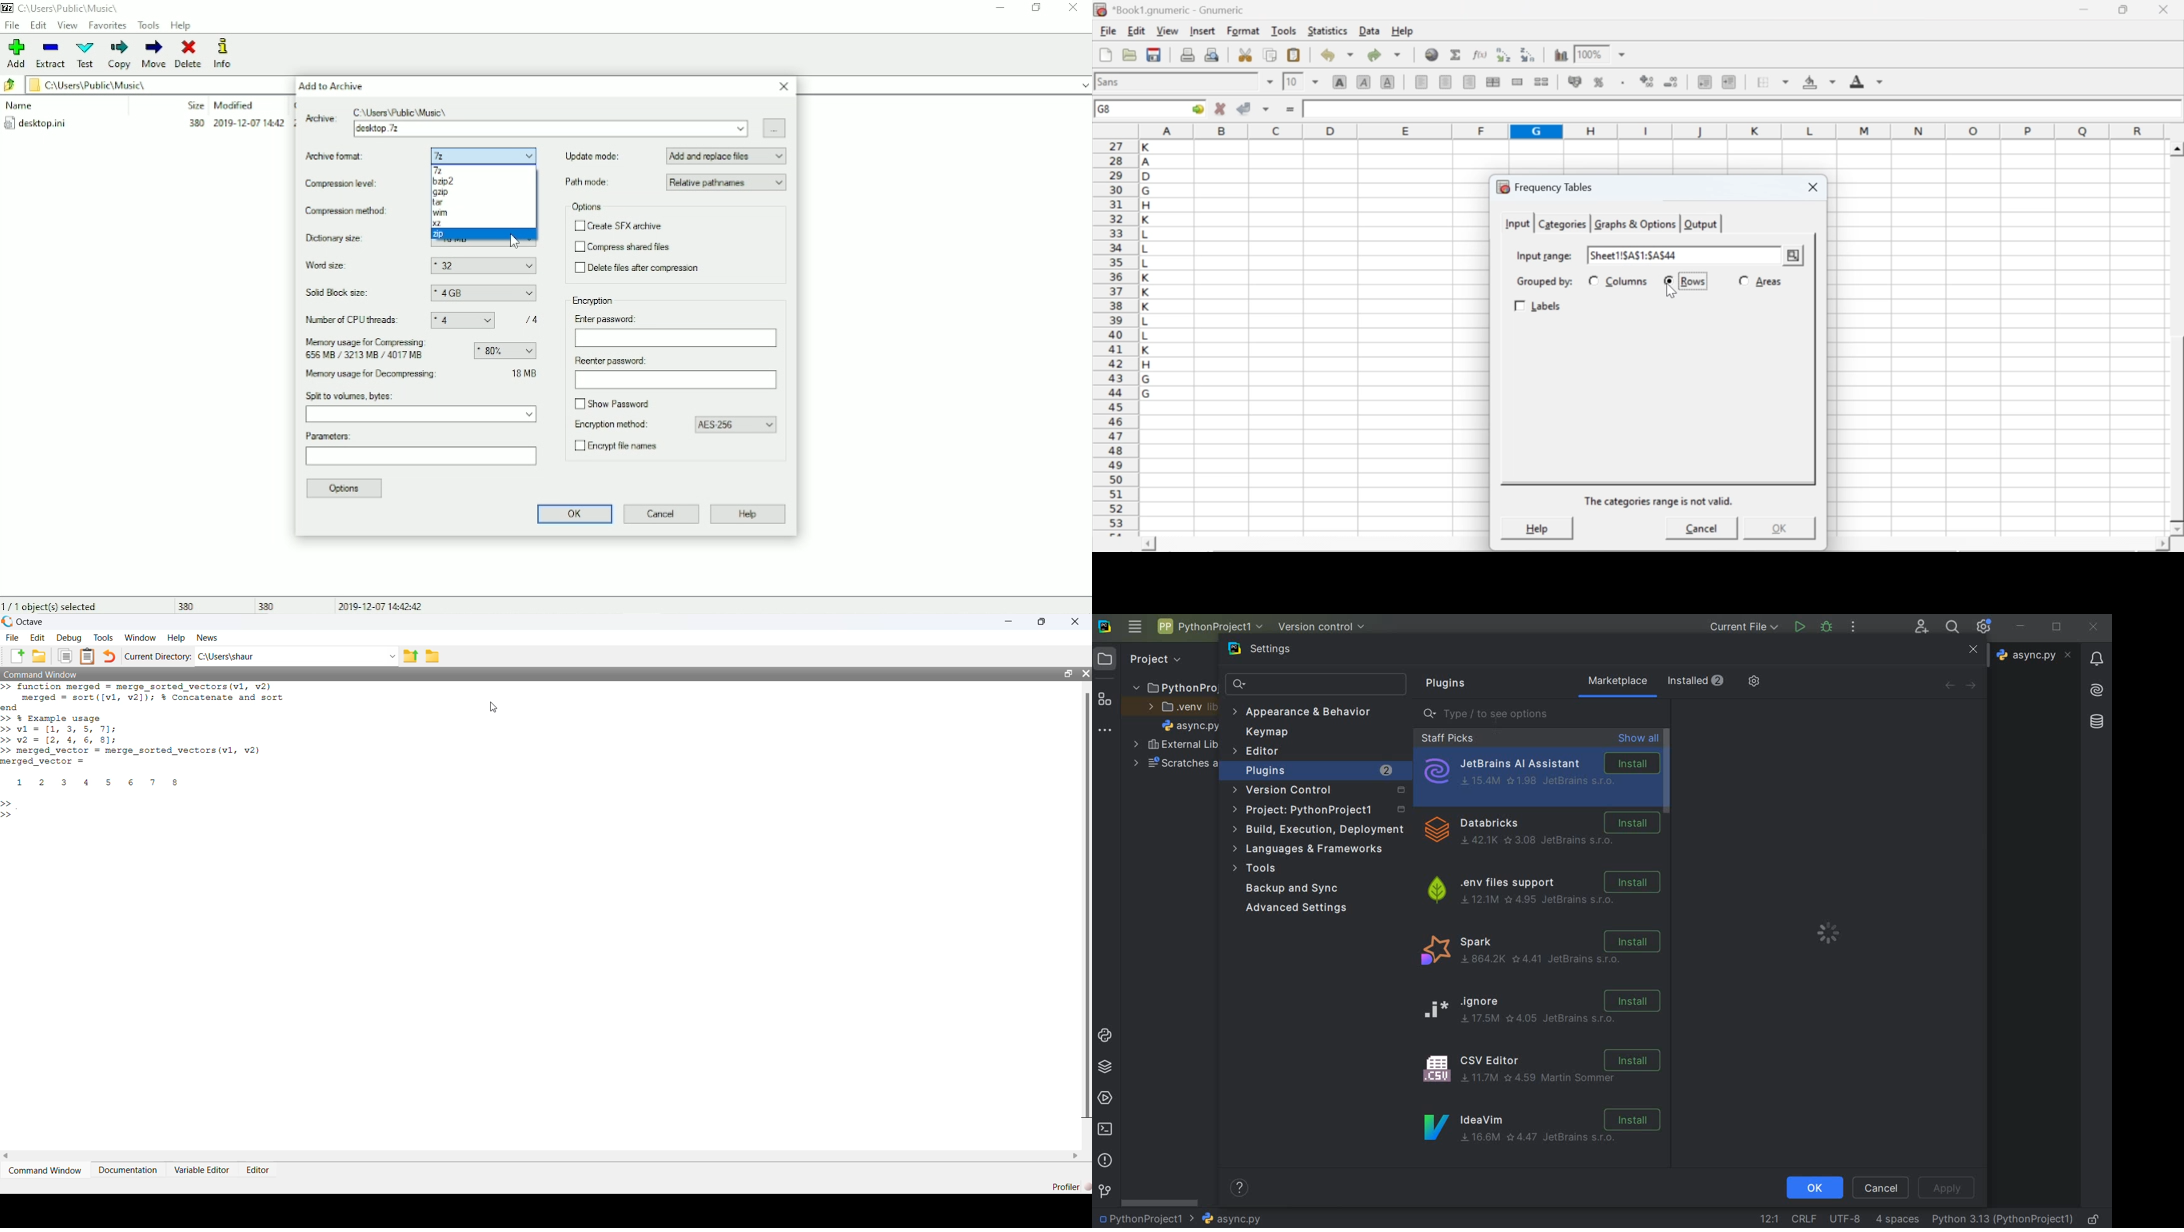  What do you see at coordinates (87, 656) in the screenshot?
I see `clipboard` at bounding box center [87, 656].